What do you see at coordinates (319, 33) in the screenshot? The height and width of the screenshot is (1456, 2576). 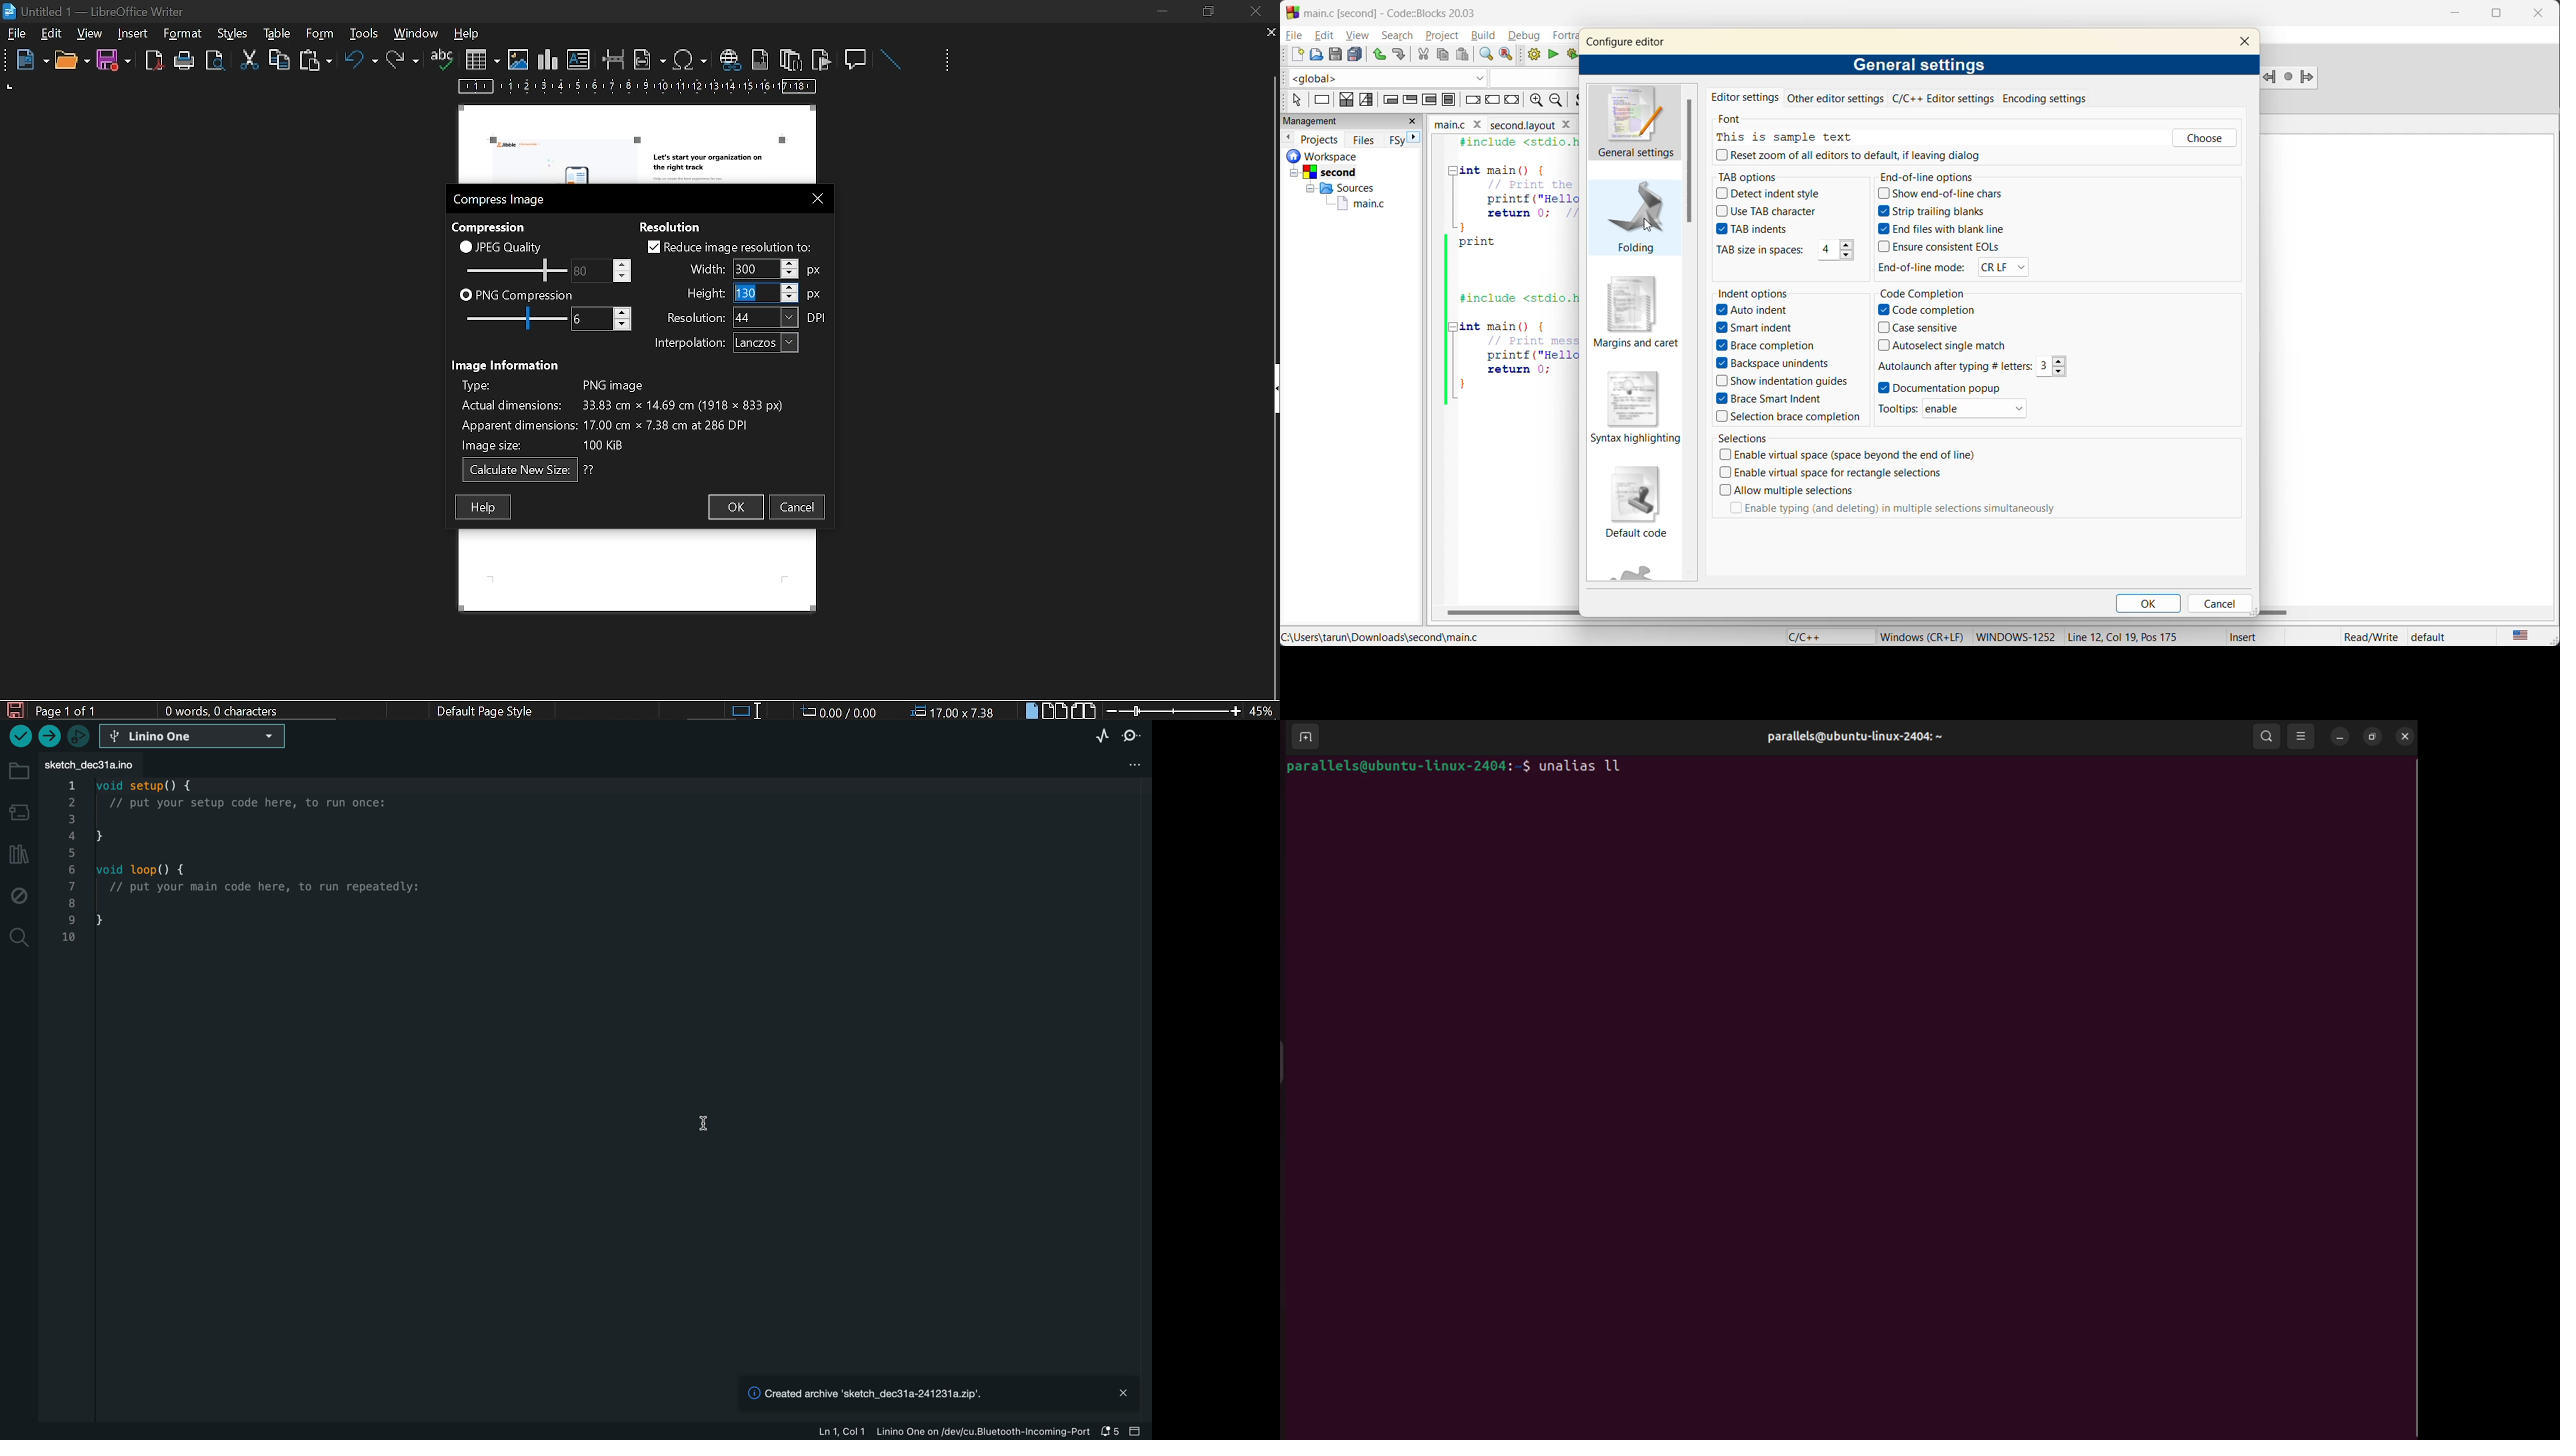 I see `table` at bounding box center [319, 33].